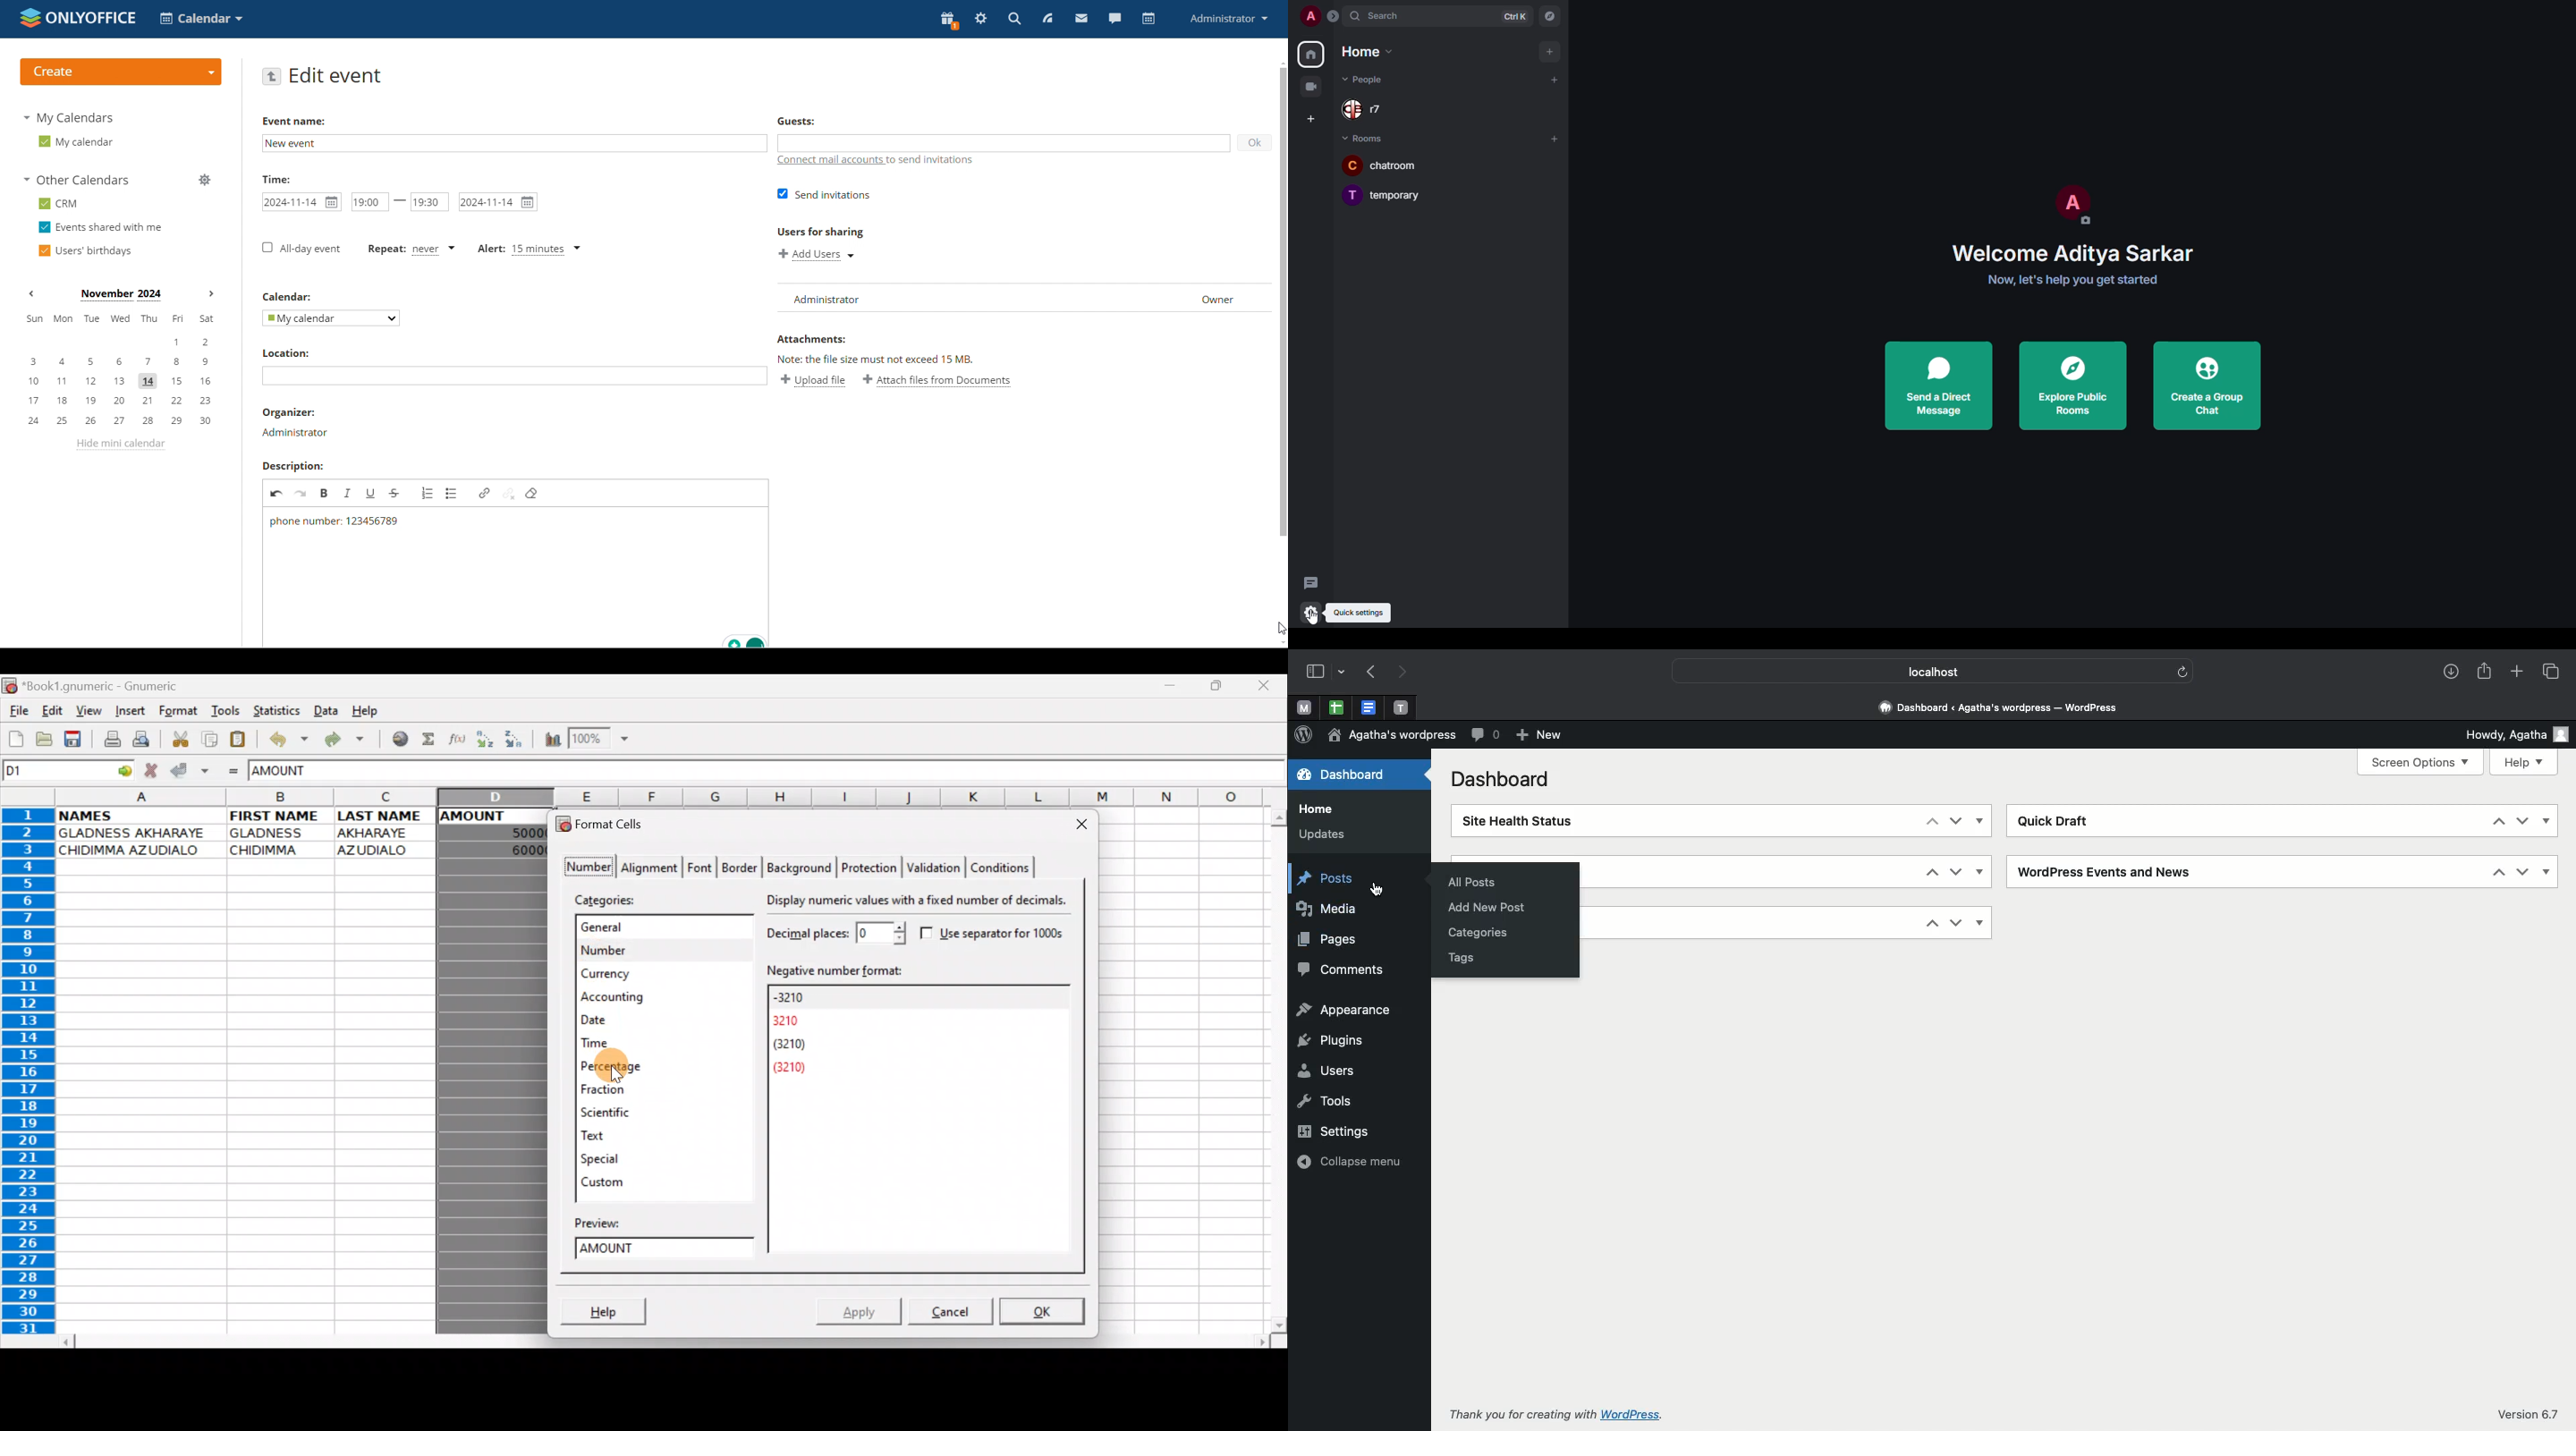  Describe the element at coordinates (386, 817) in the screenshot. I see `LAST NAME` at that location.